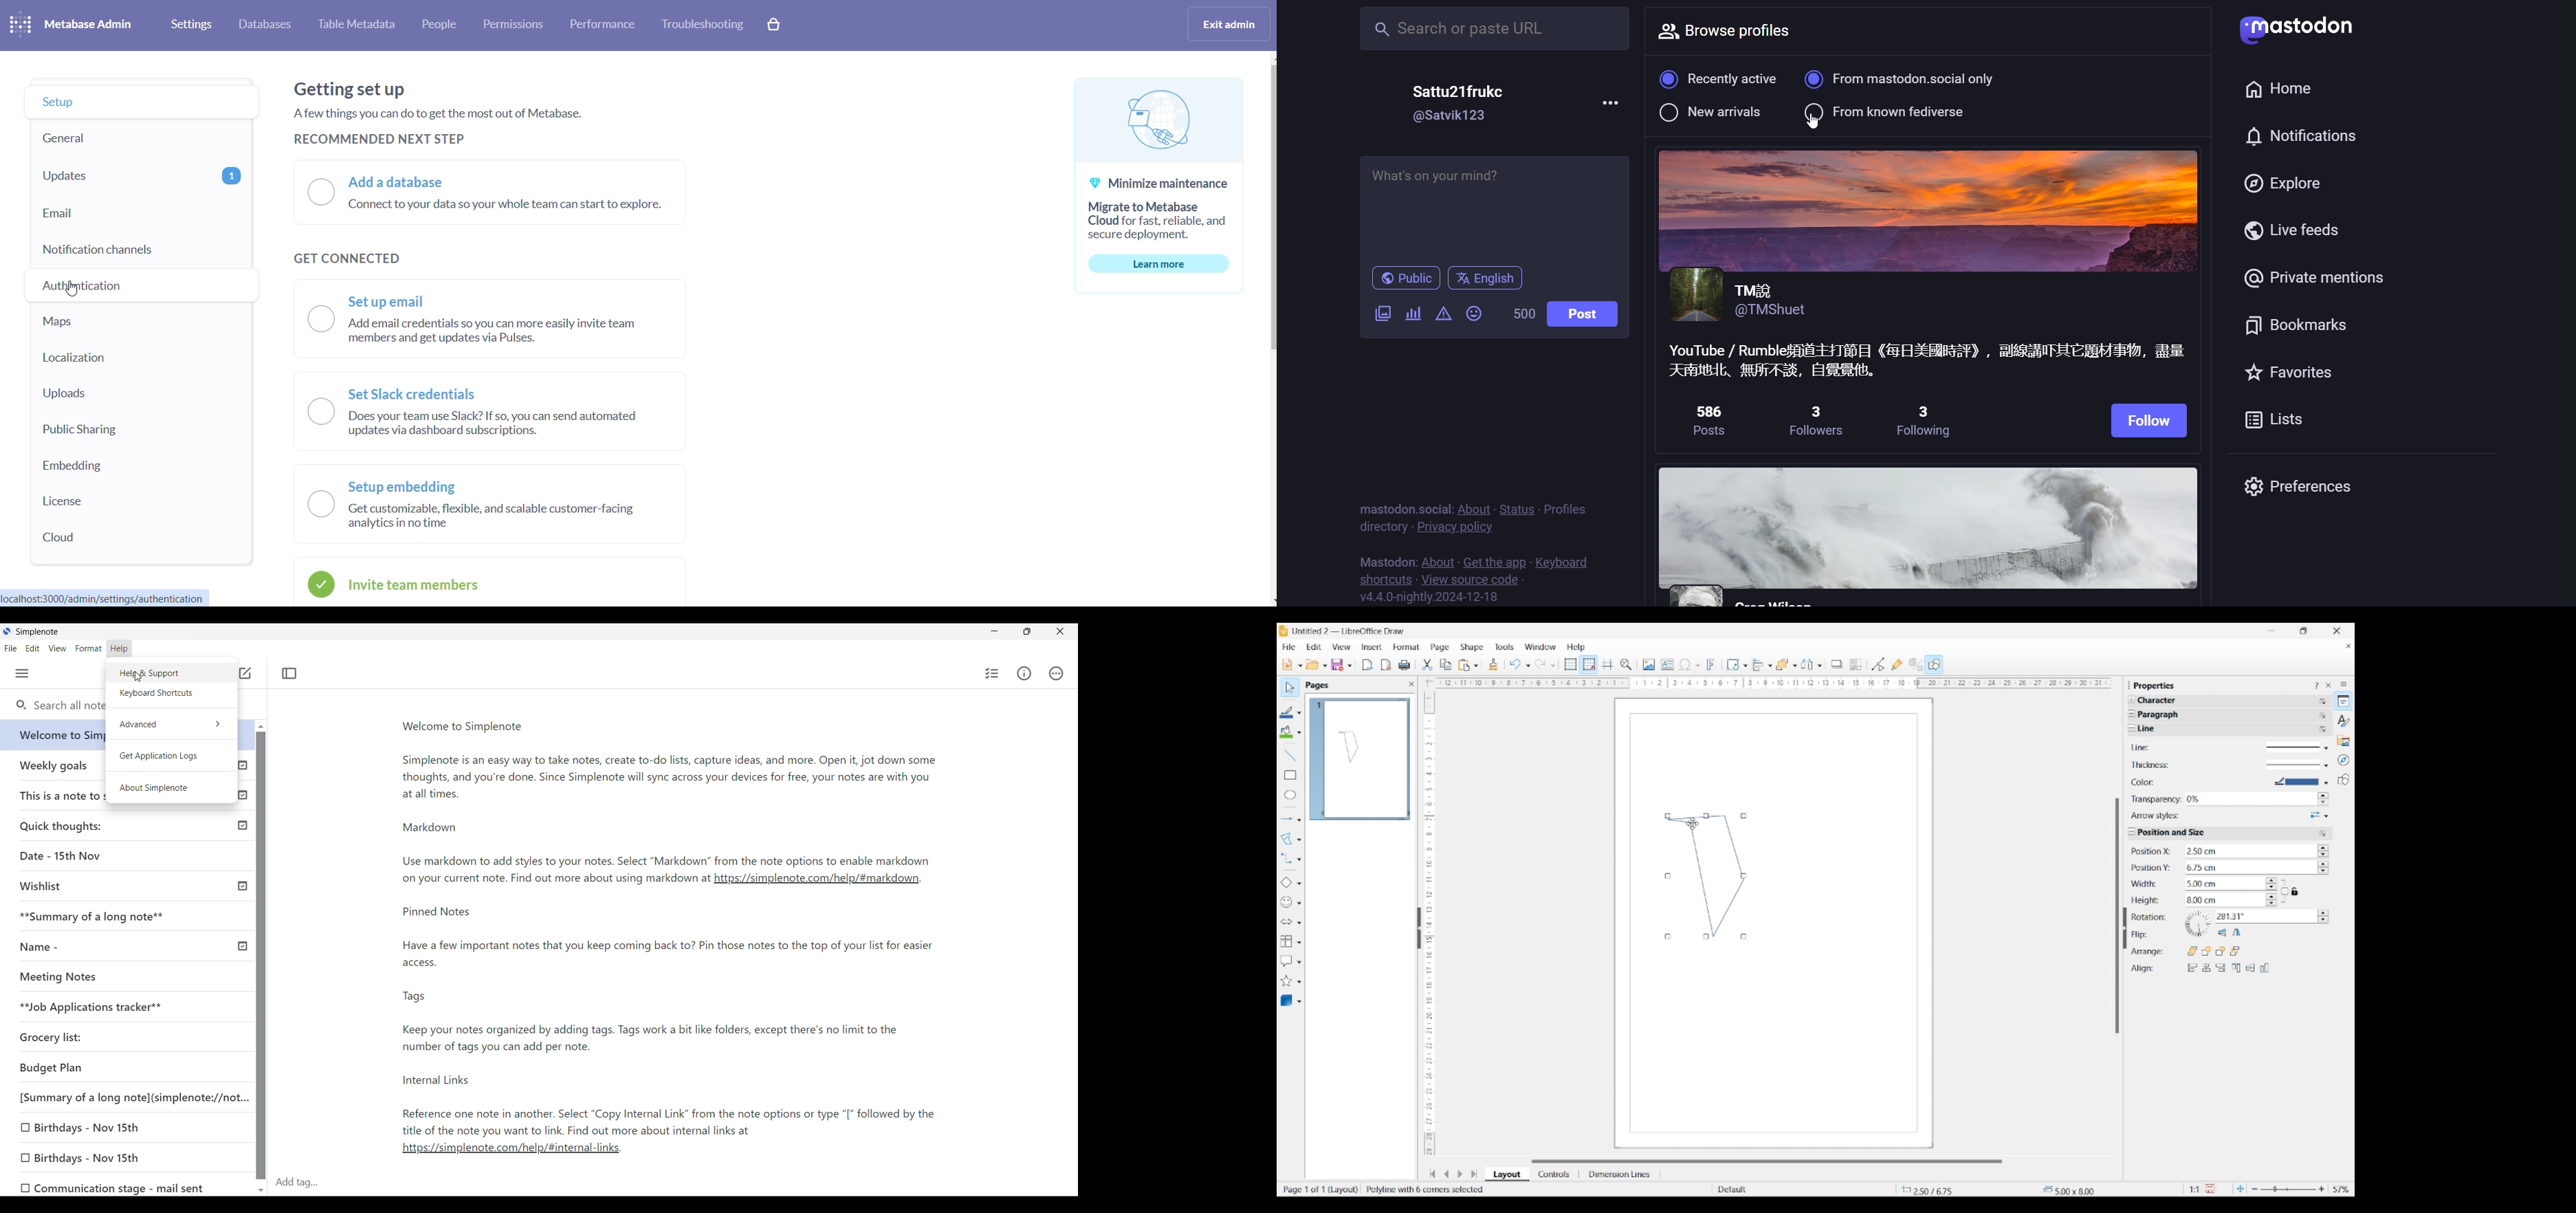  What do you see at coordinates (1286, 1001) in the screenshot?
I see `Selected 3D object` at bounding box center [1286, 1001].